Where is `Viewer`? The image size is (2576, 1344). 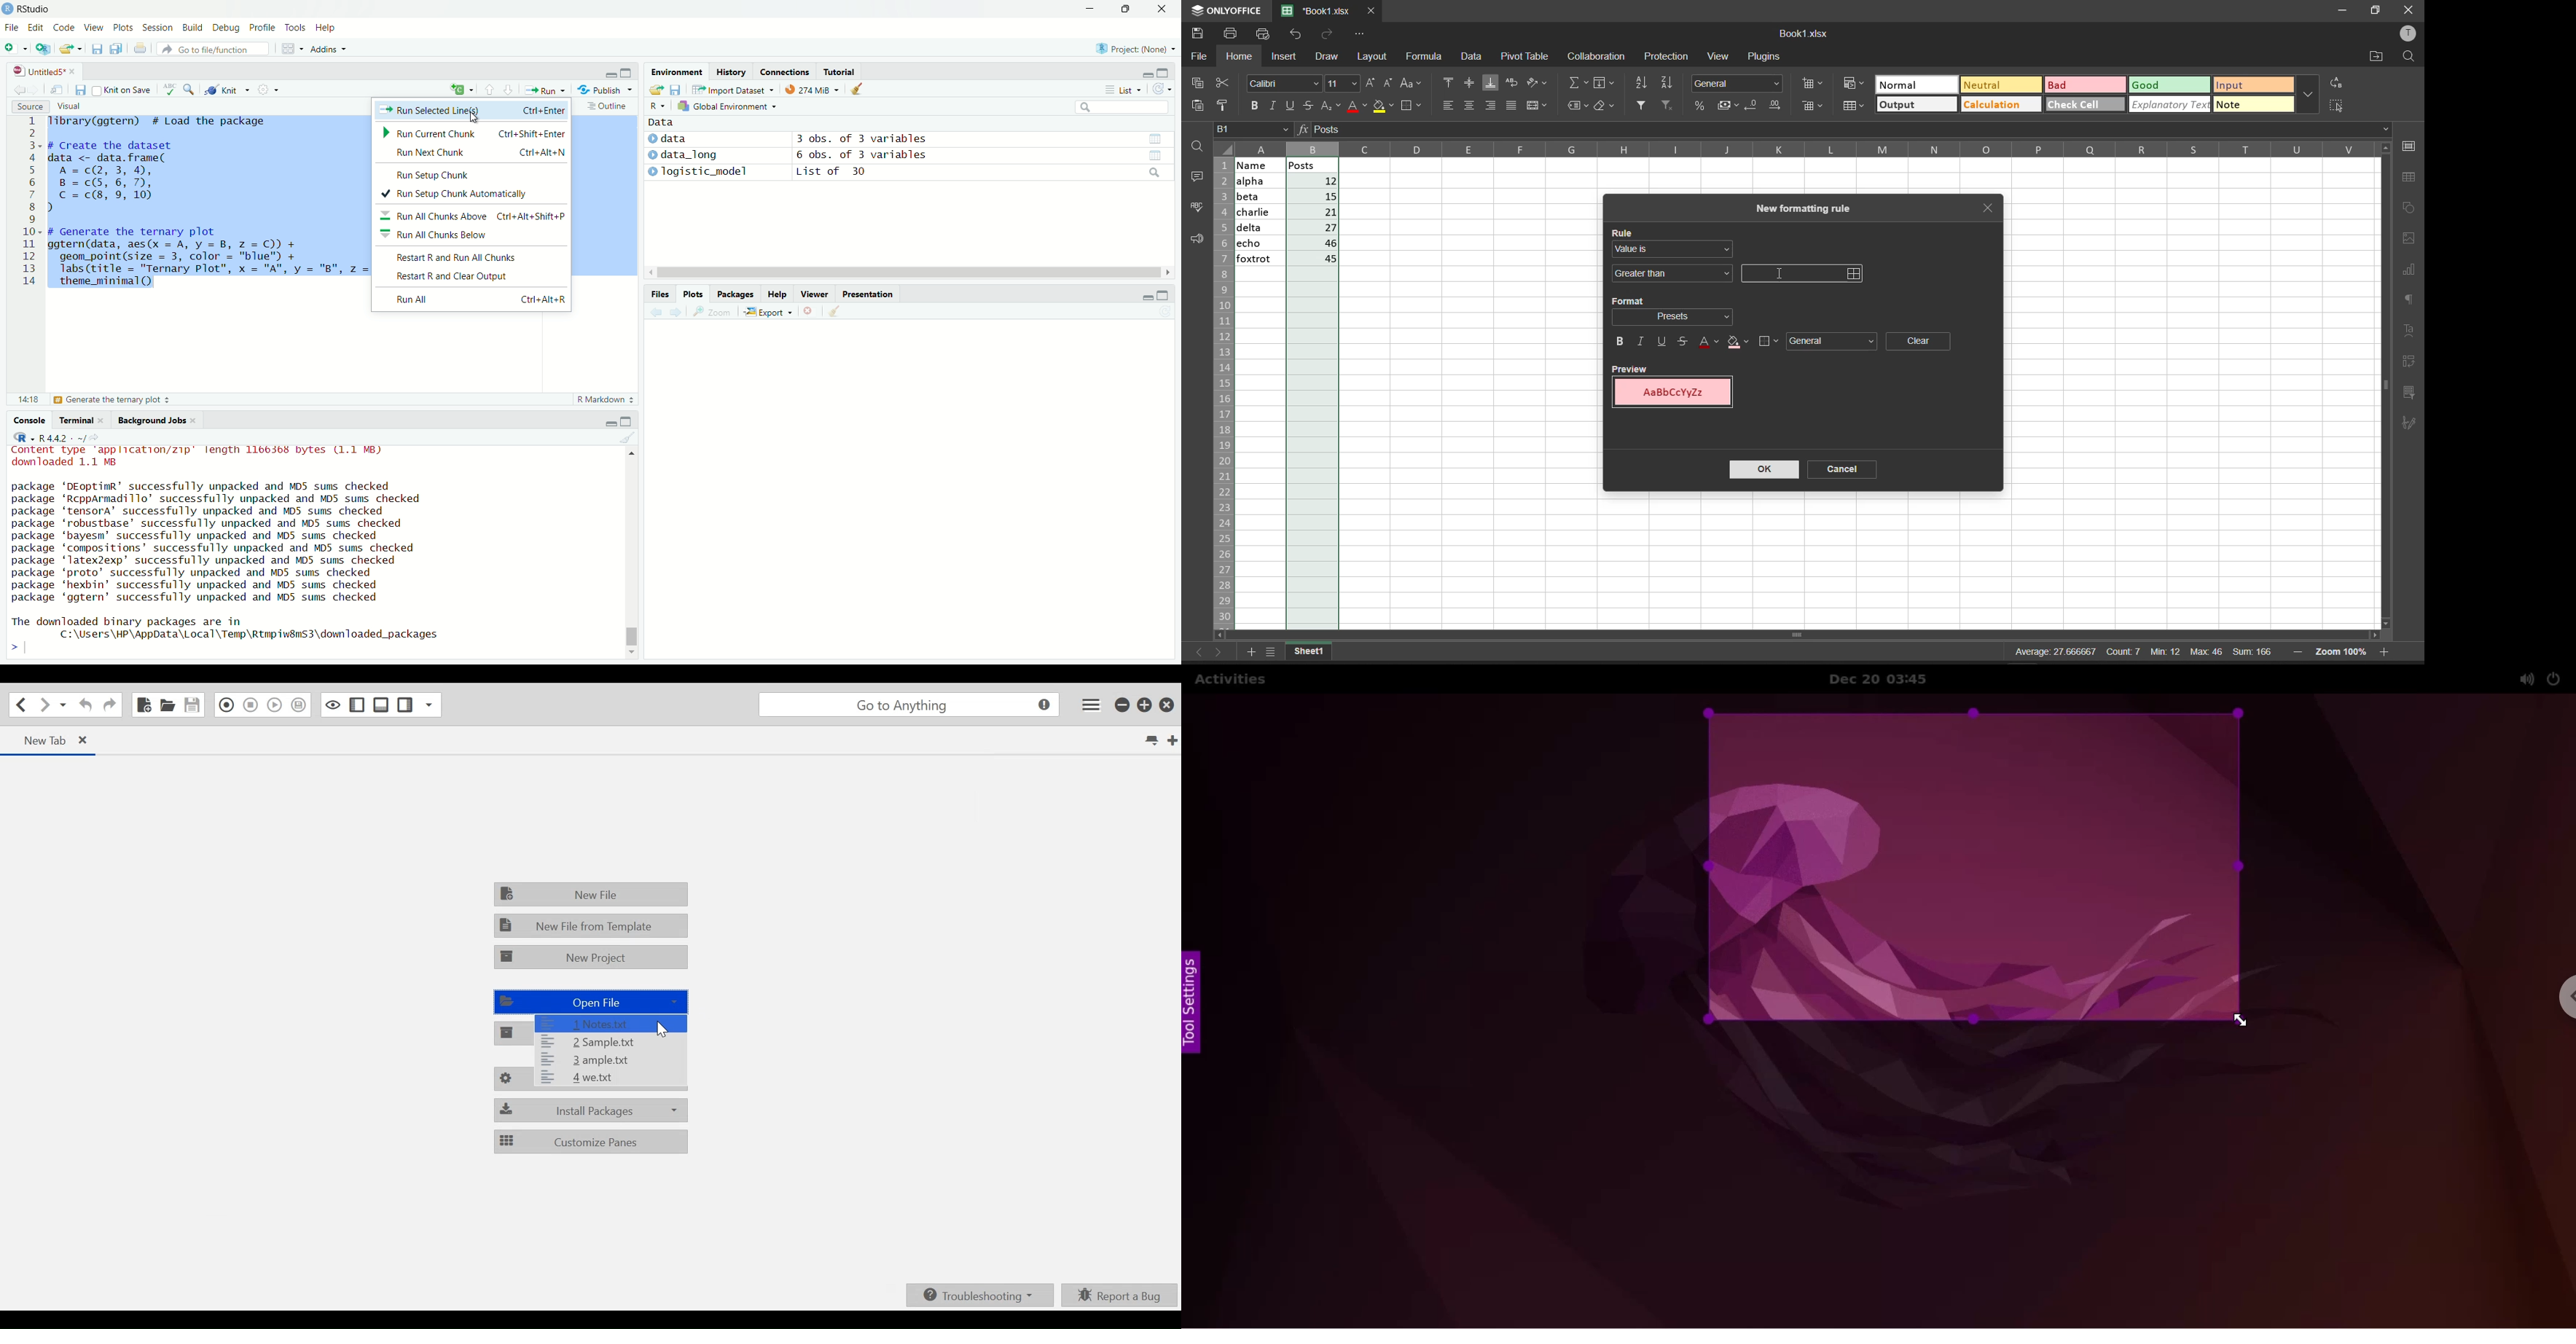
Viewer is located at coordinates (815, 296).